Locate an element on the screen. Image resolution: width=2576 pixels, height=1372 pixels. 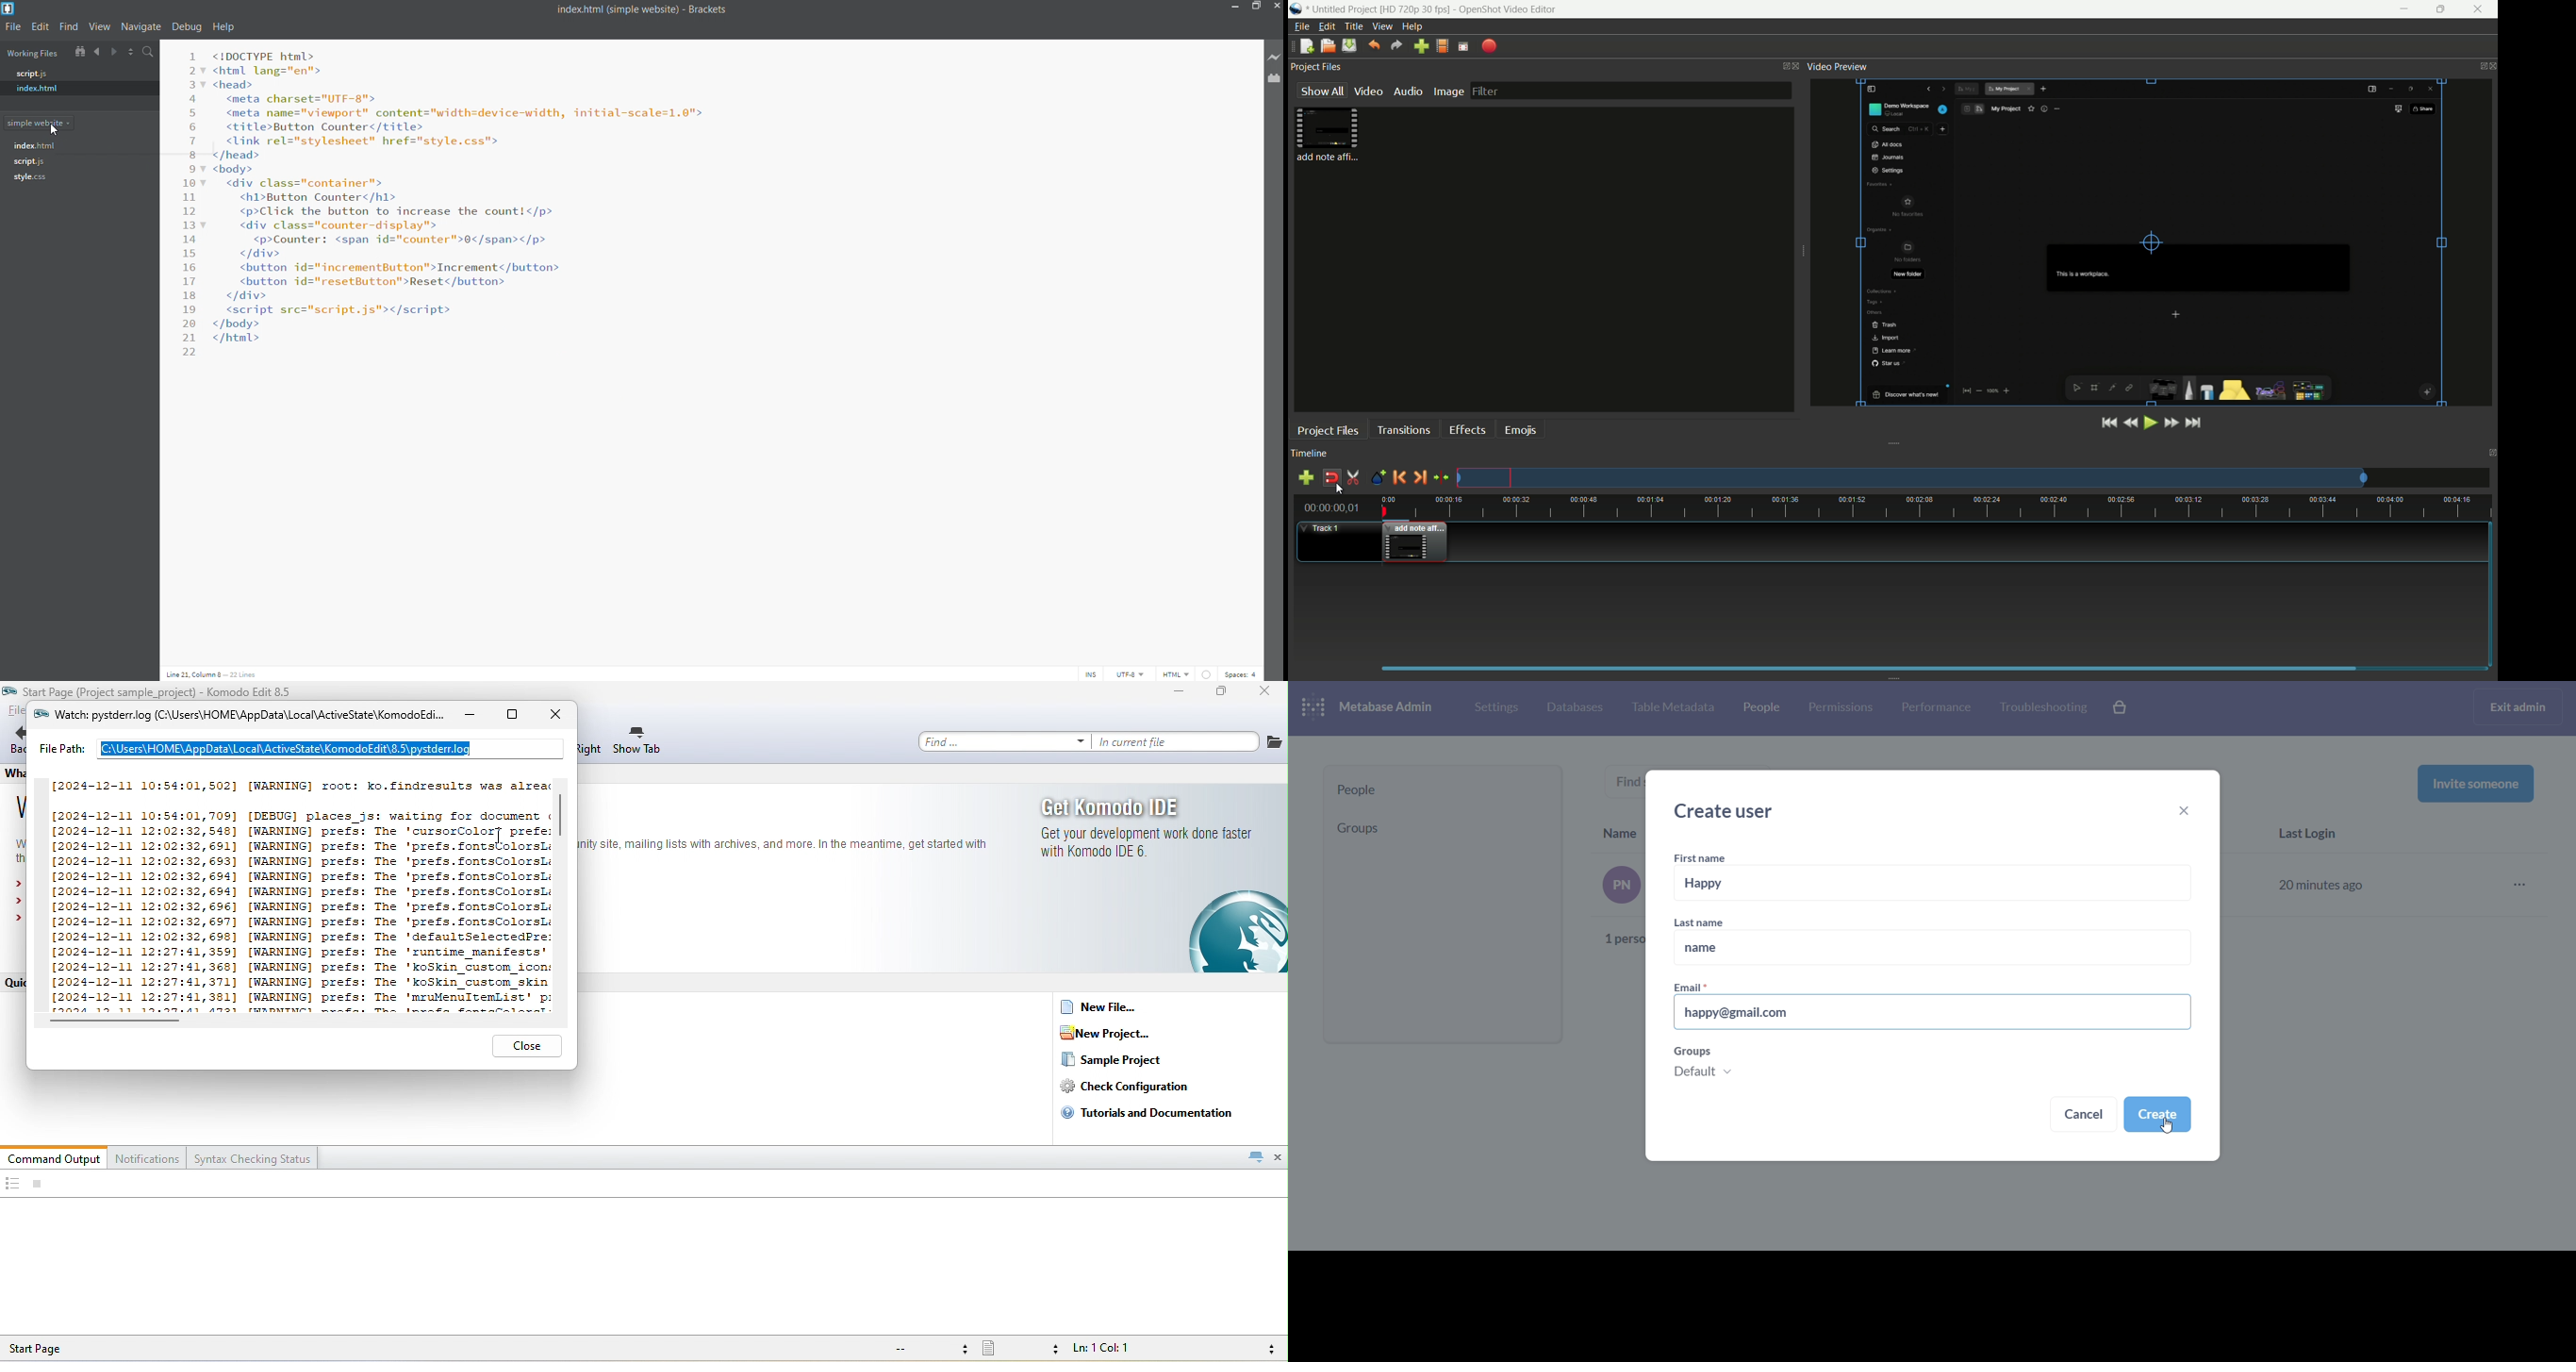
live preview is located at coordinates (1275, 60).